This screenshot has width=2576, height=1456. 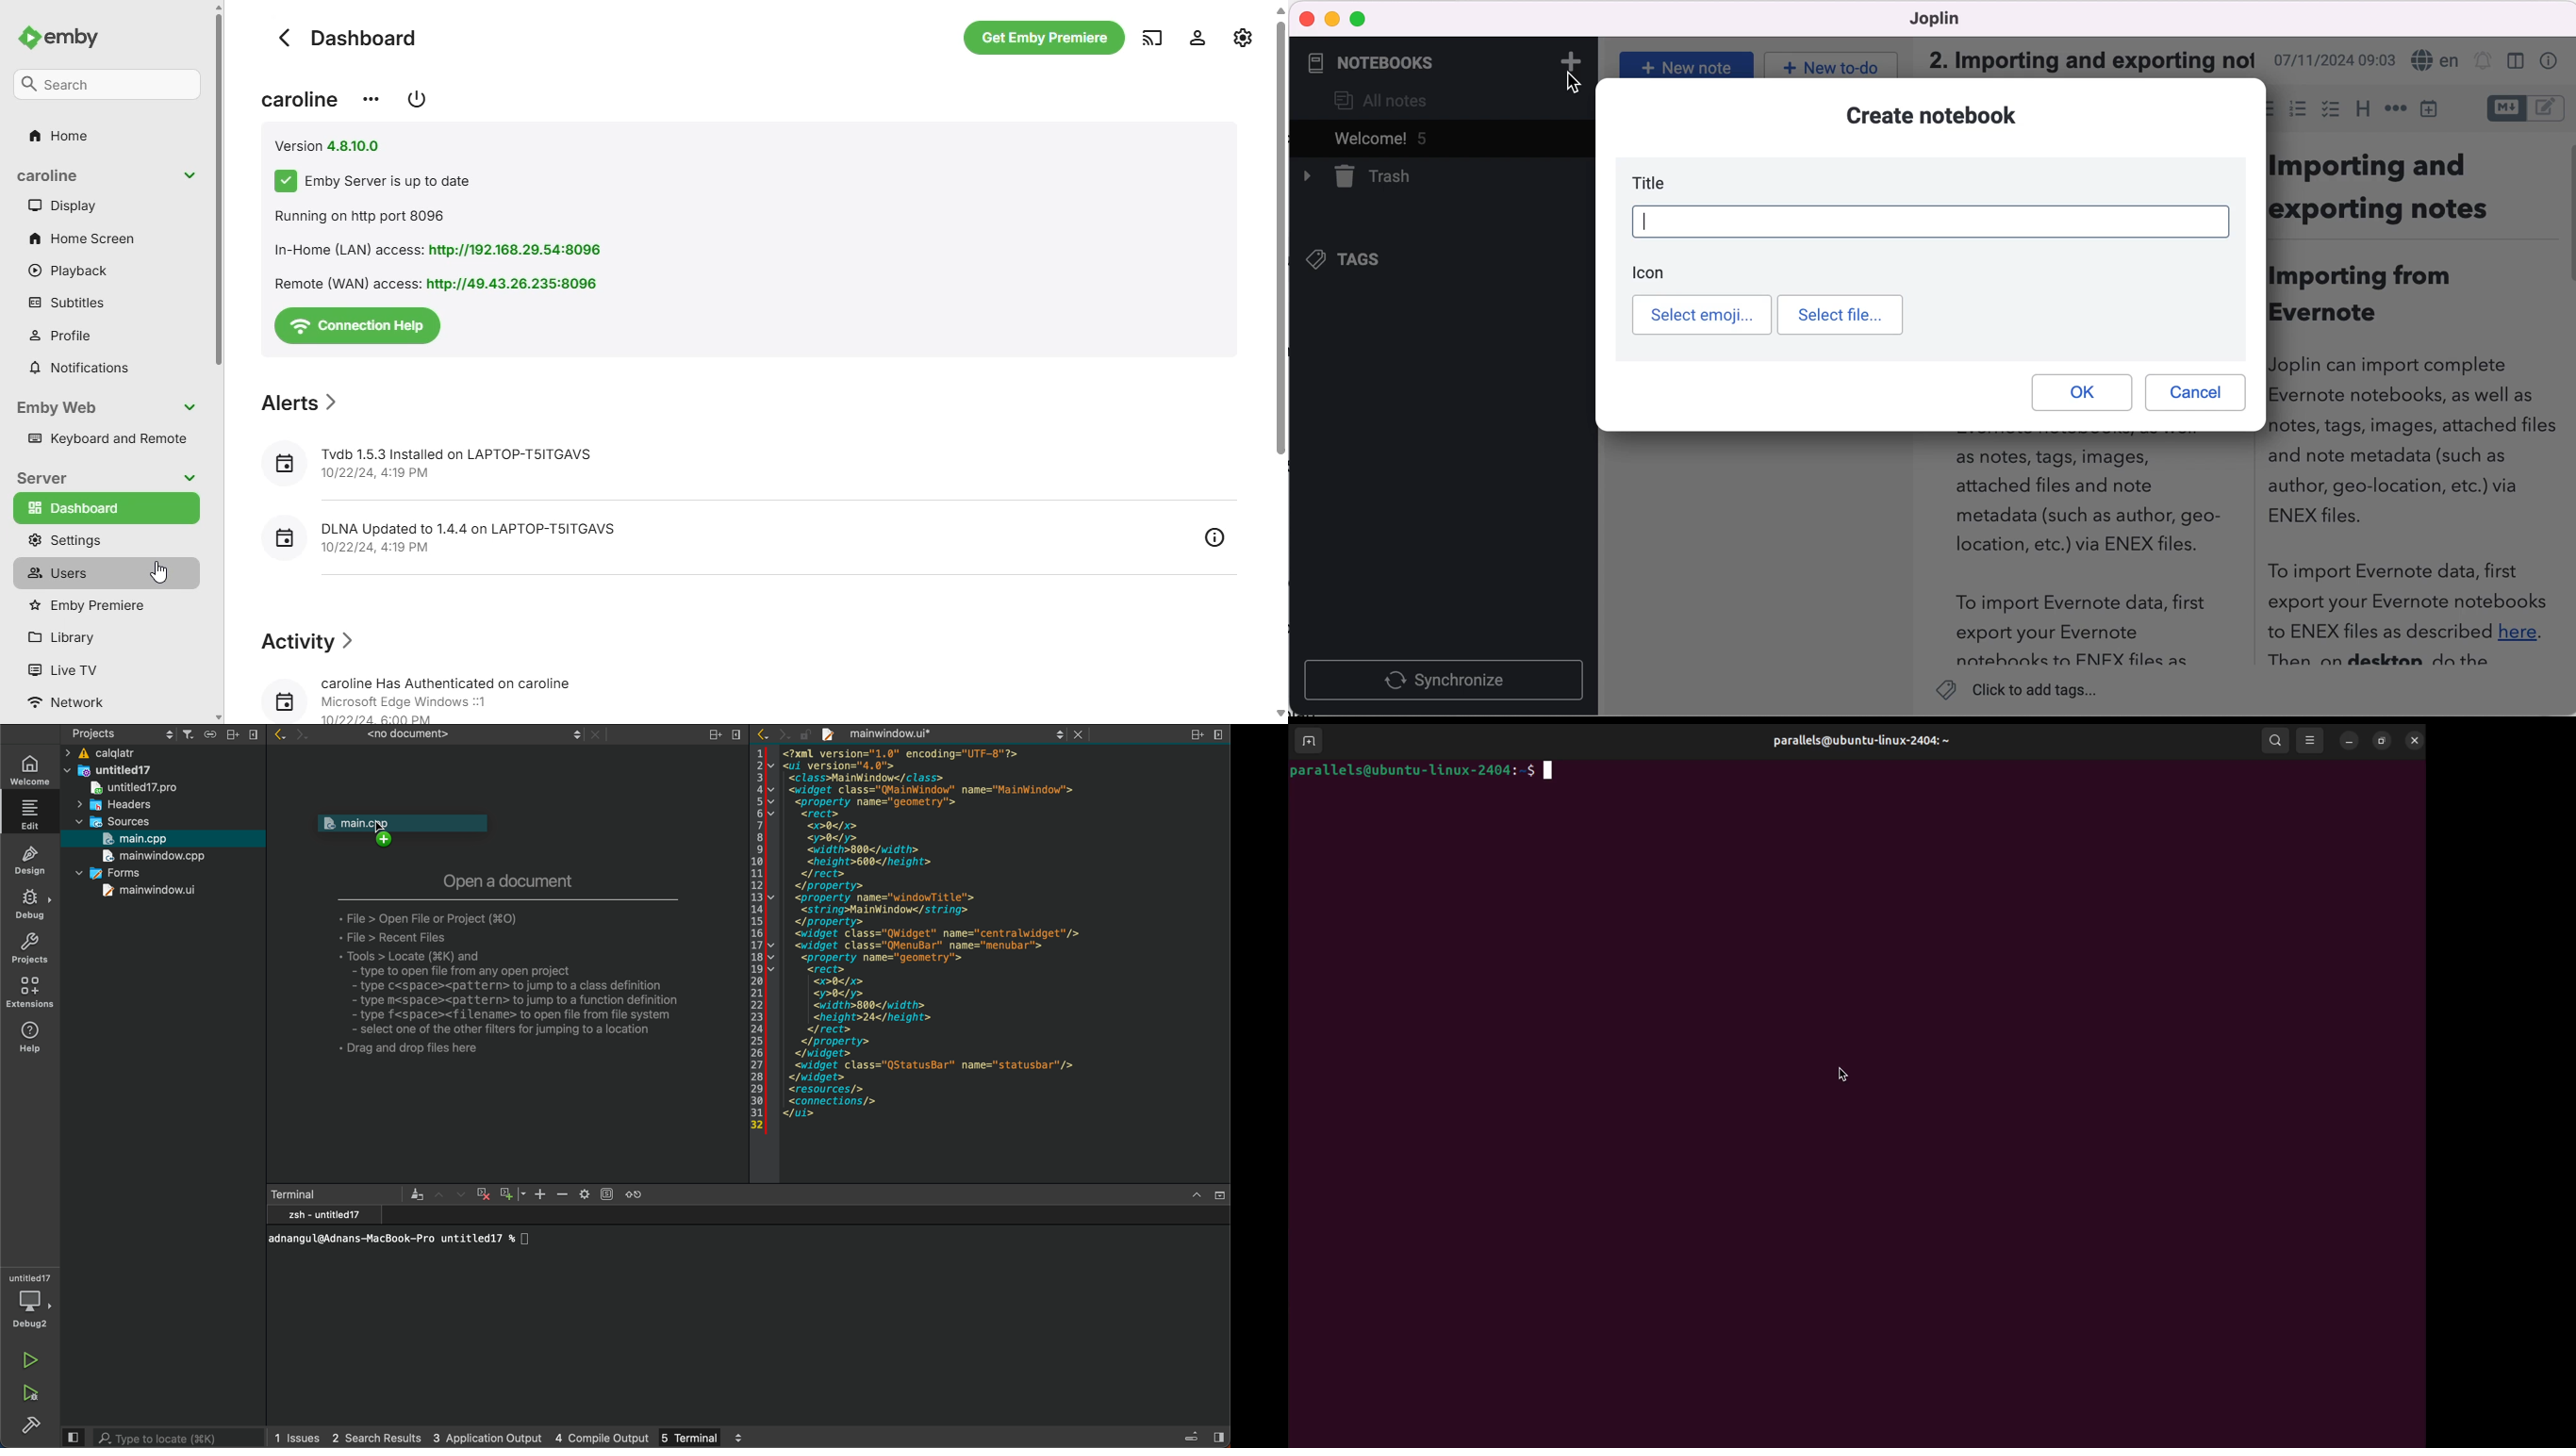 I want to click on welcome! 5, so click(x=1401, y=141).